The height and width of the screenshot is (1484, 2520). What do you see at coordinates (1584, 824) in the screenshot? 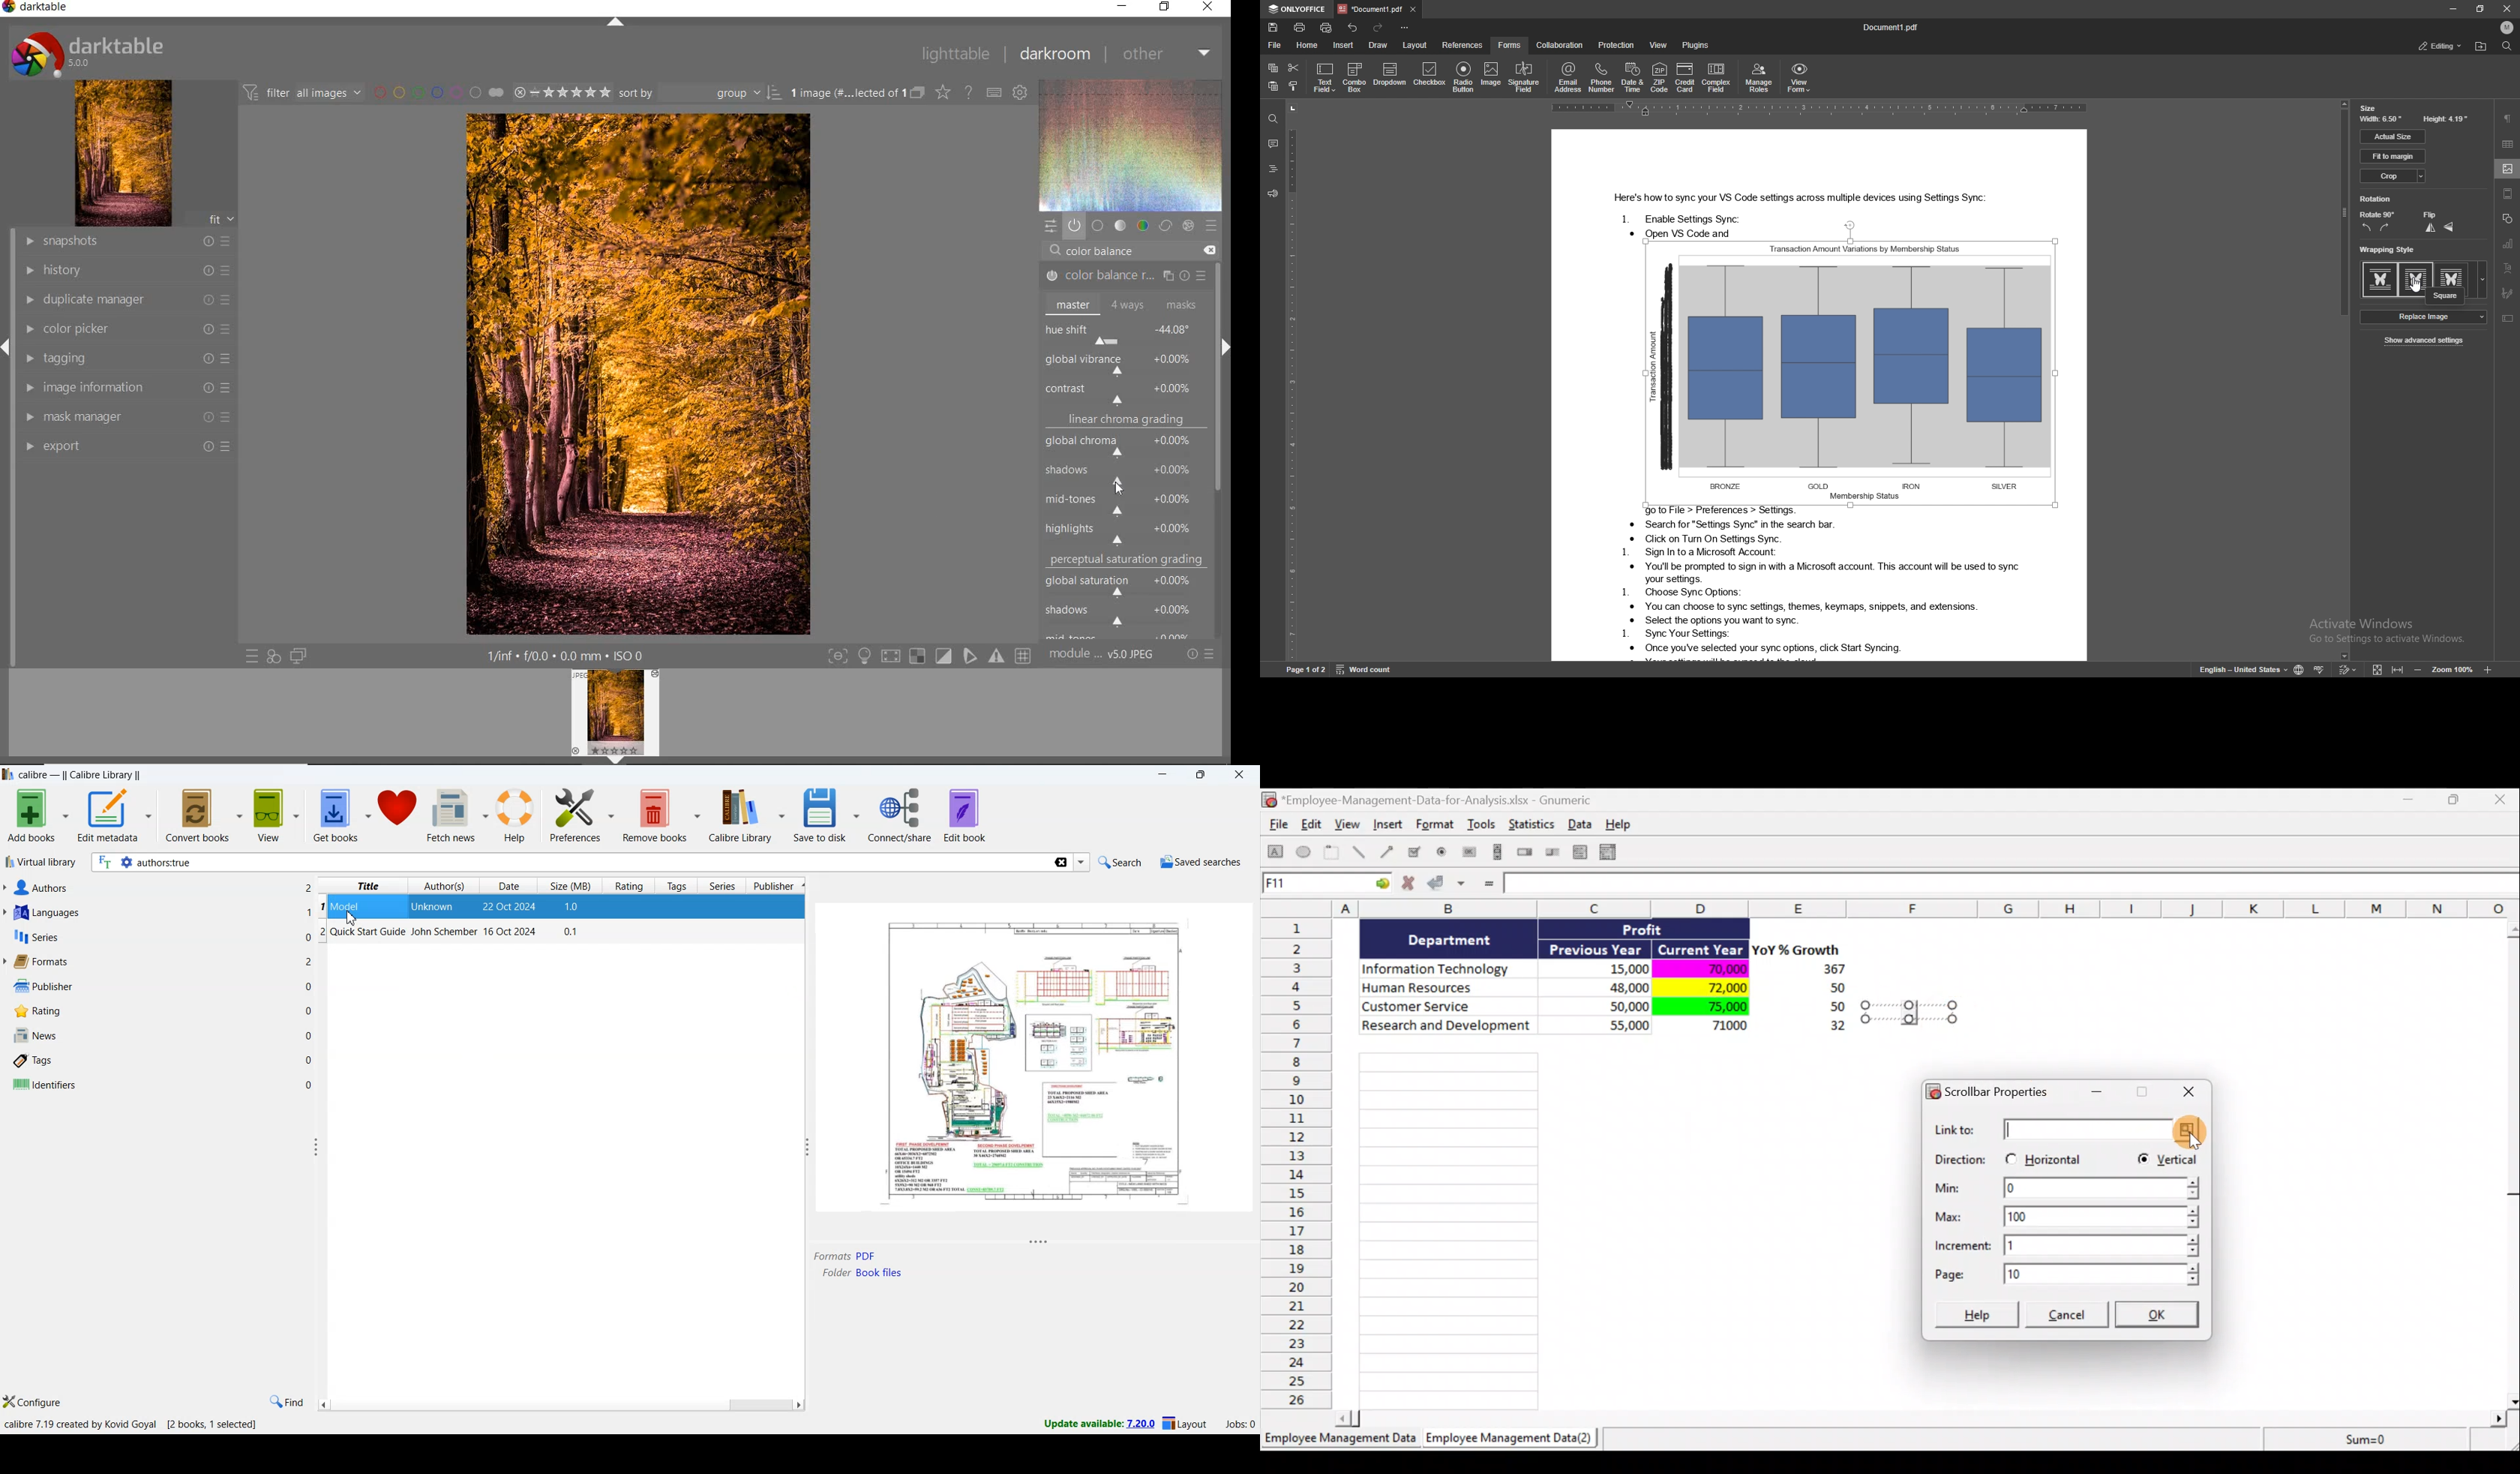
I see `Data` at bounding box center [1584, 824].